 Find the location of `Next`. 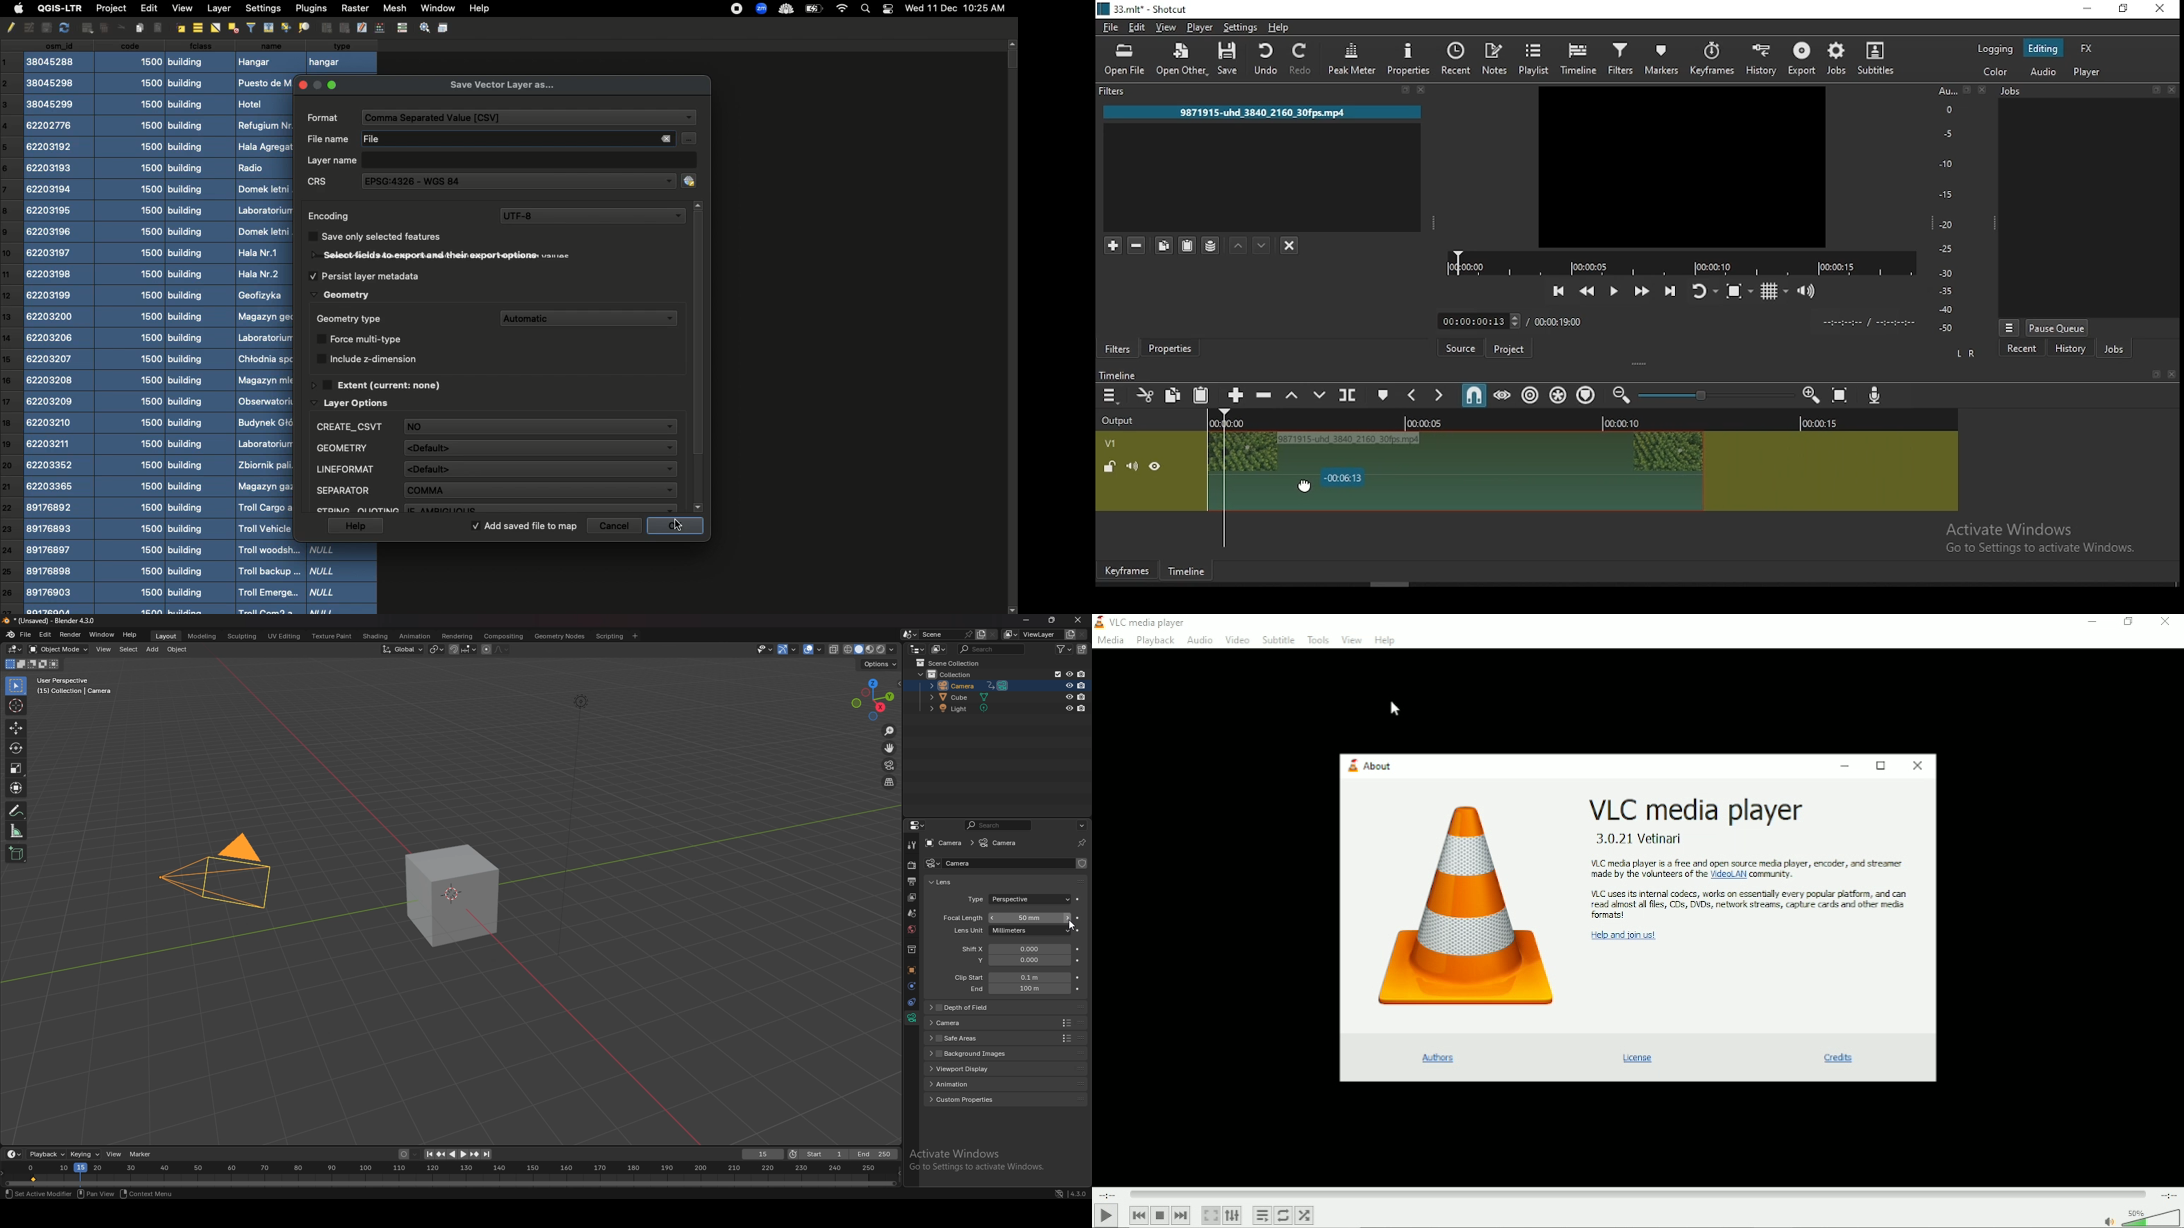

Next is located at coordinates (1181, 1215).